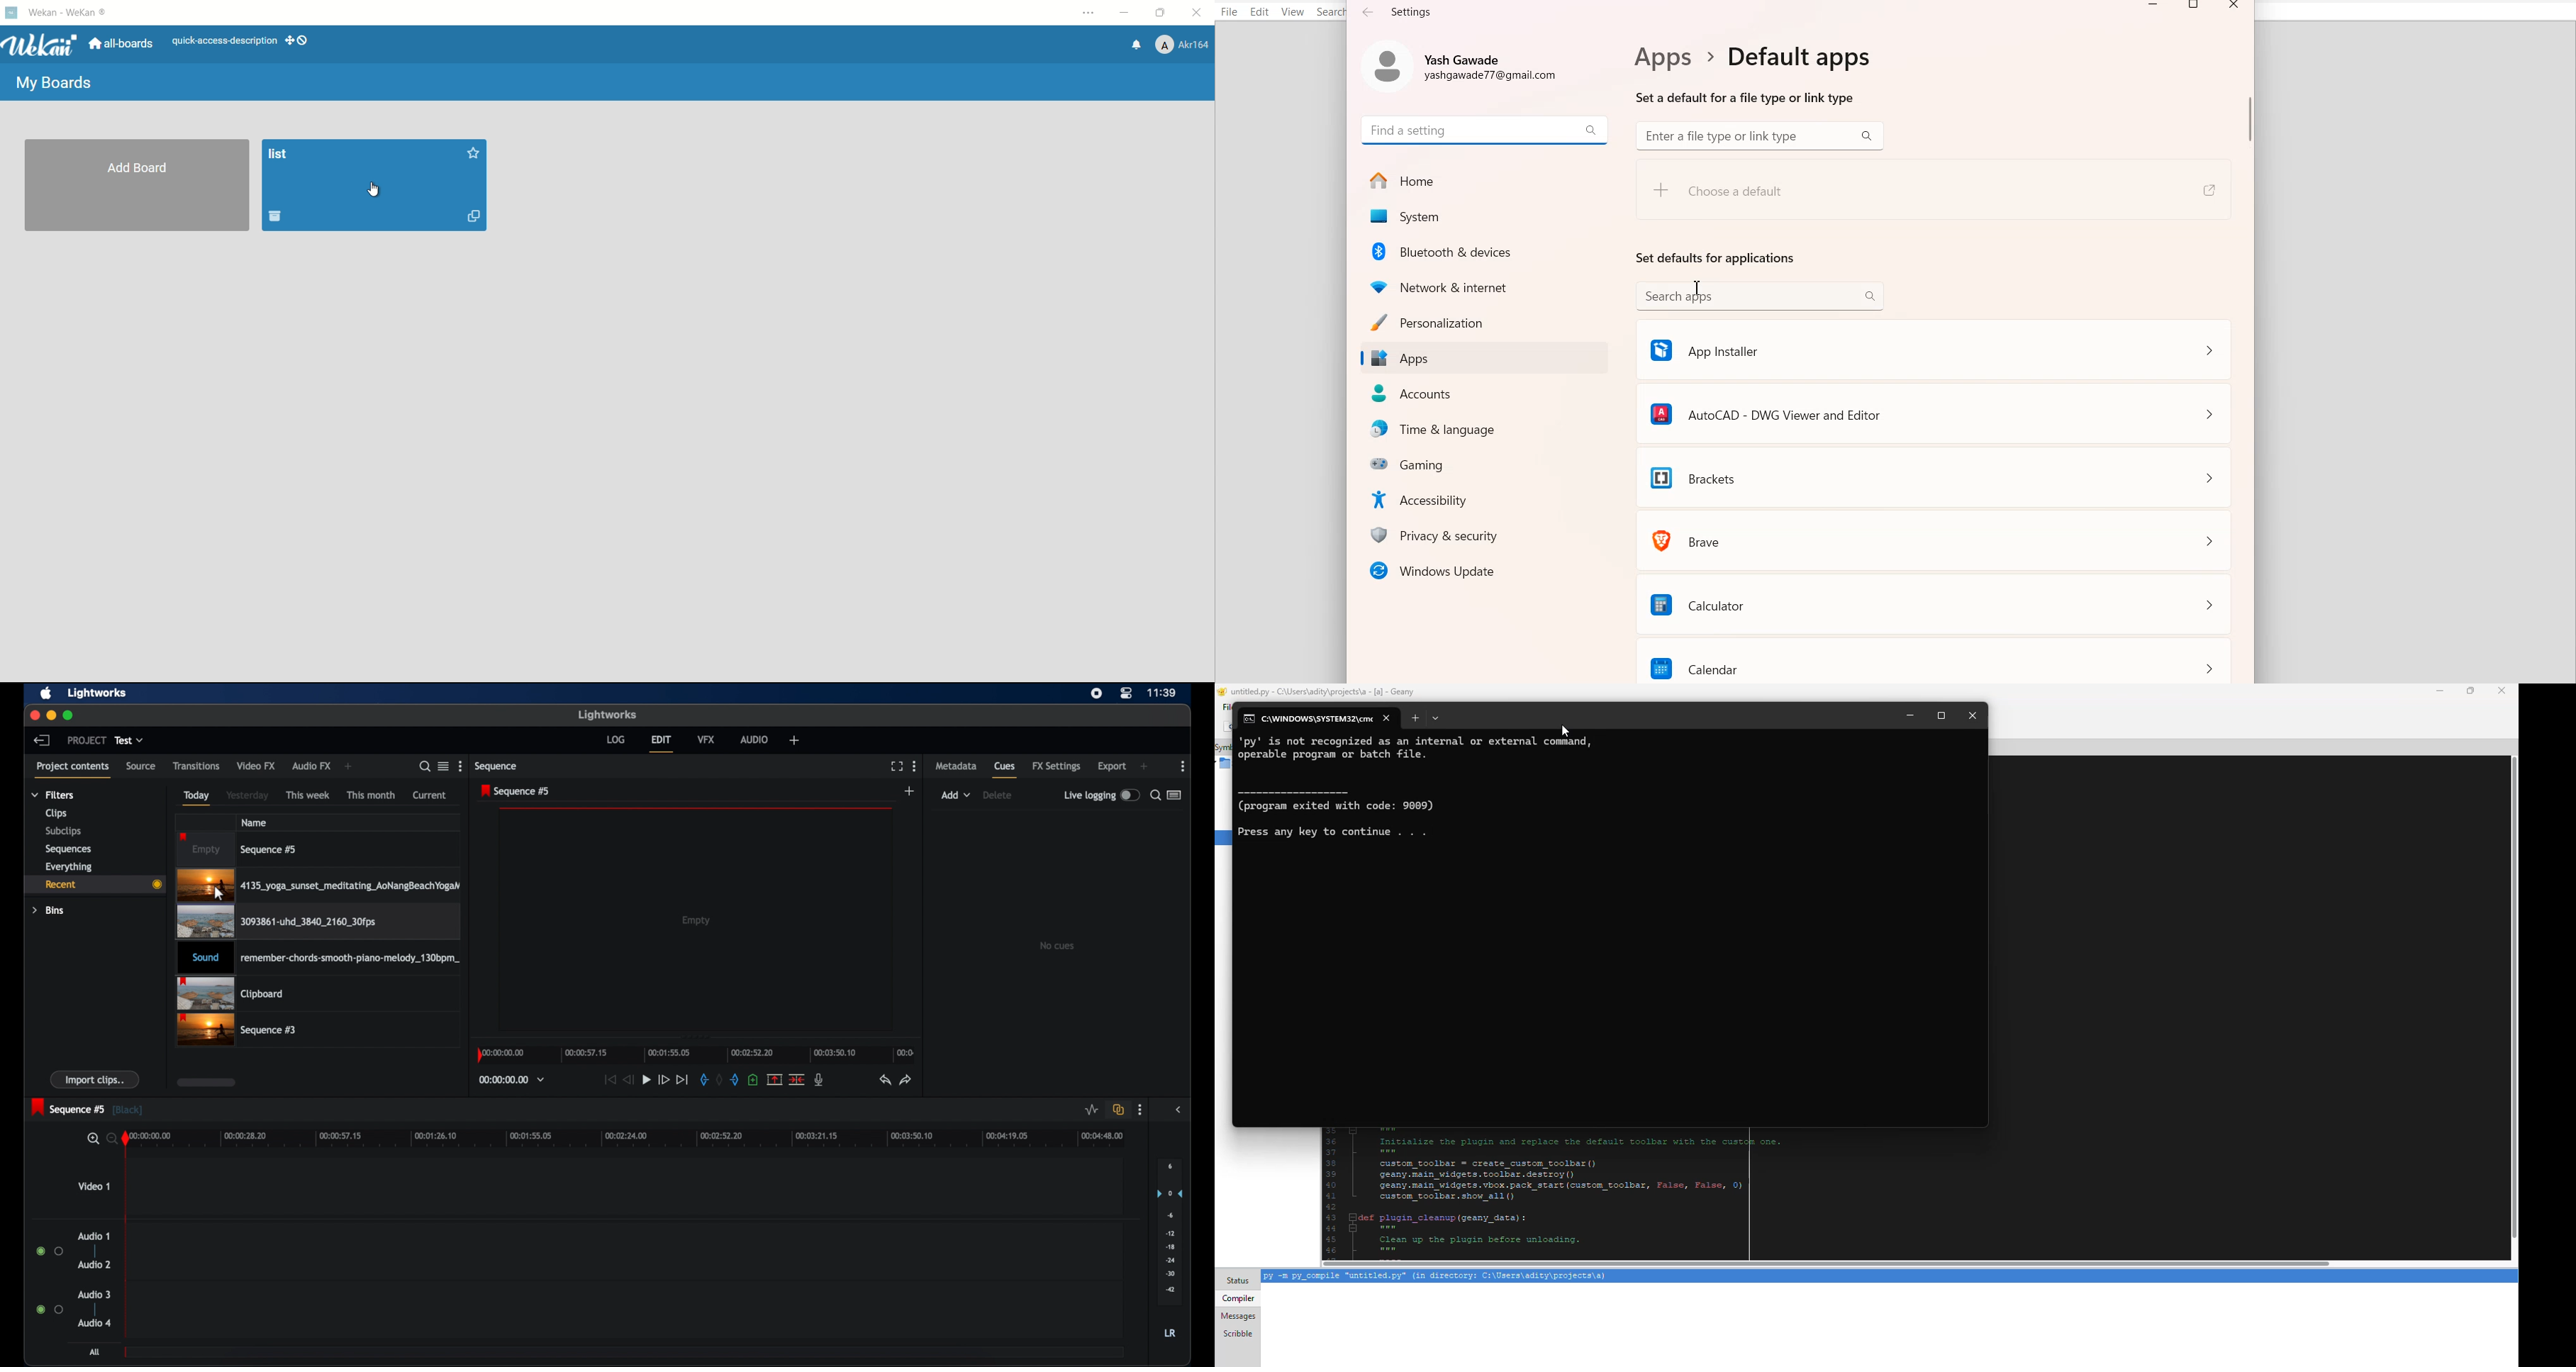 This screenshot has height=1372, width=2576. I want to click on Search, so click(1332, 12).